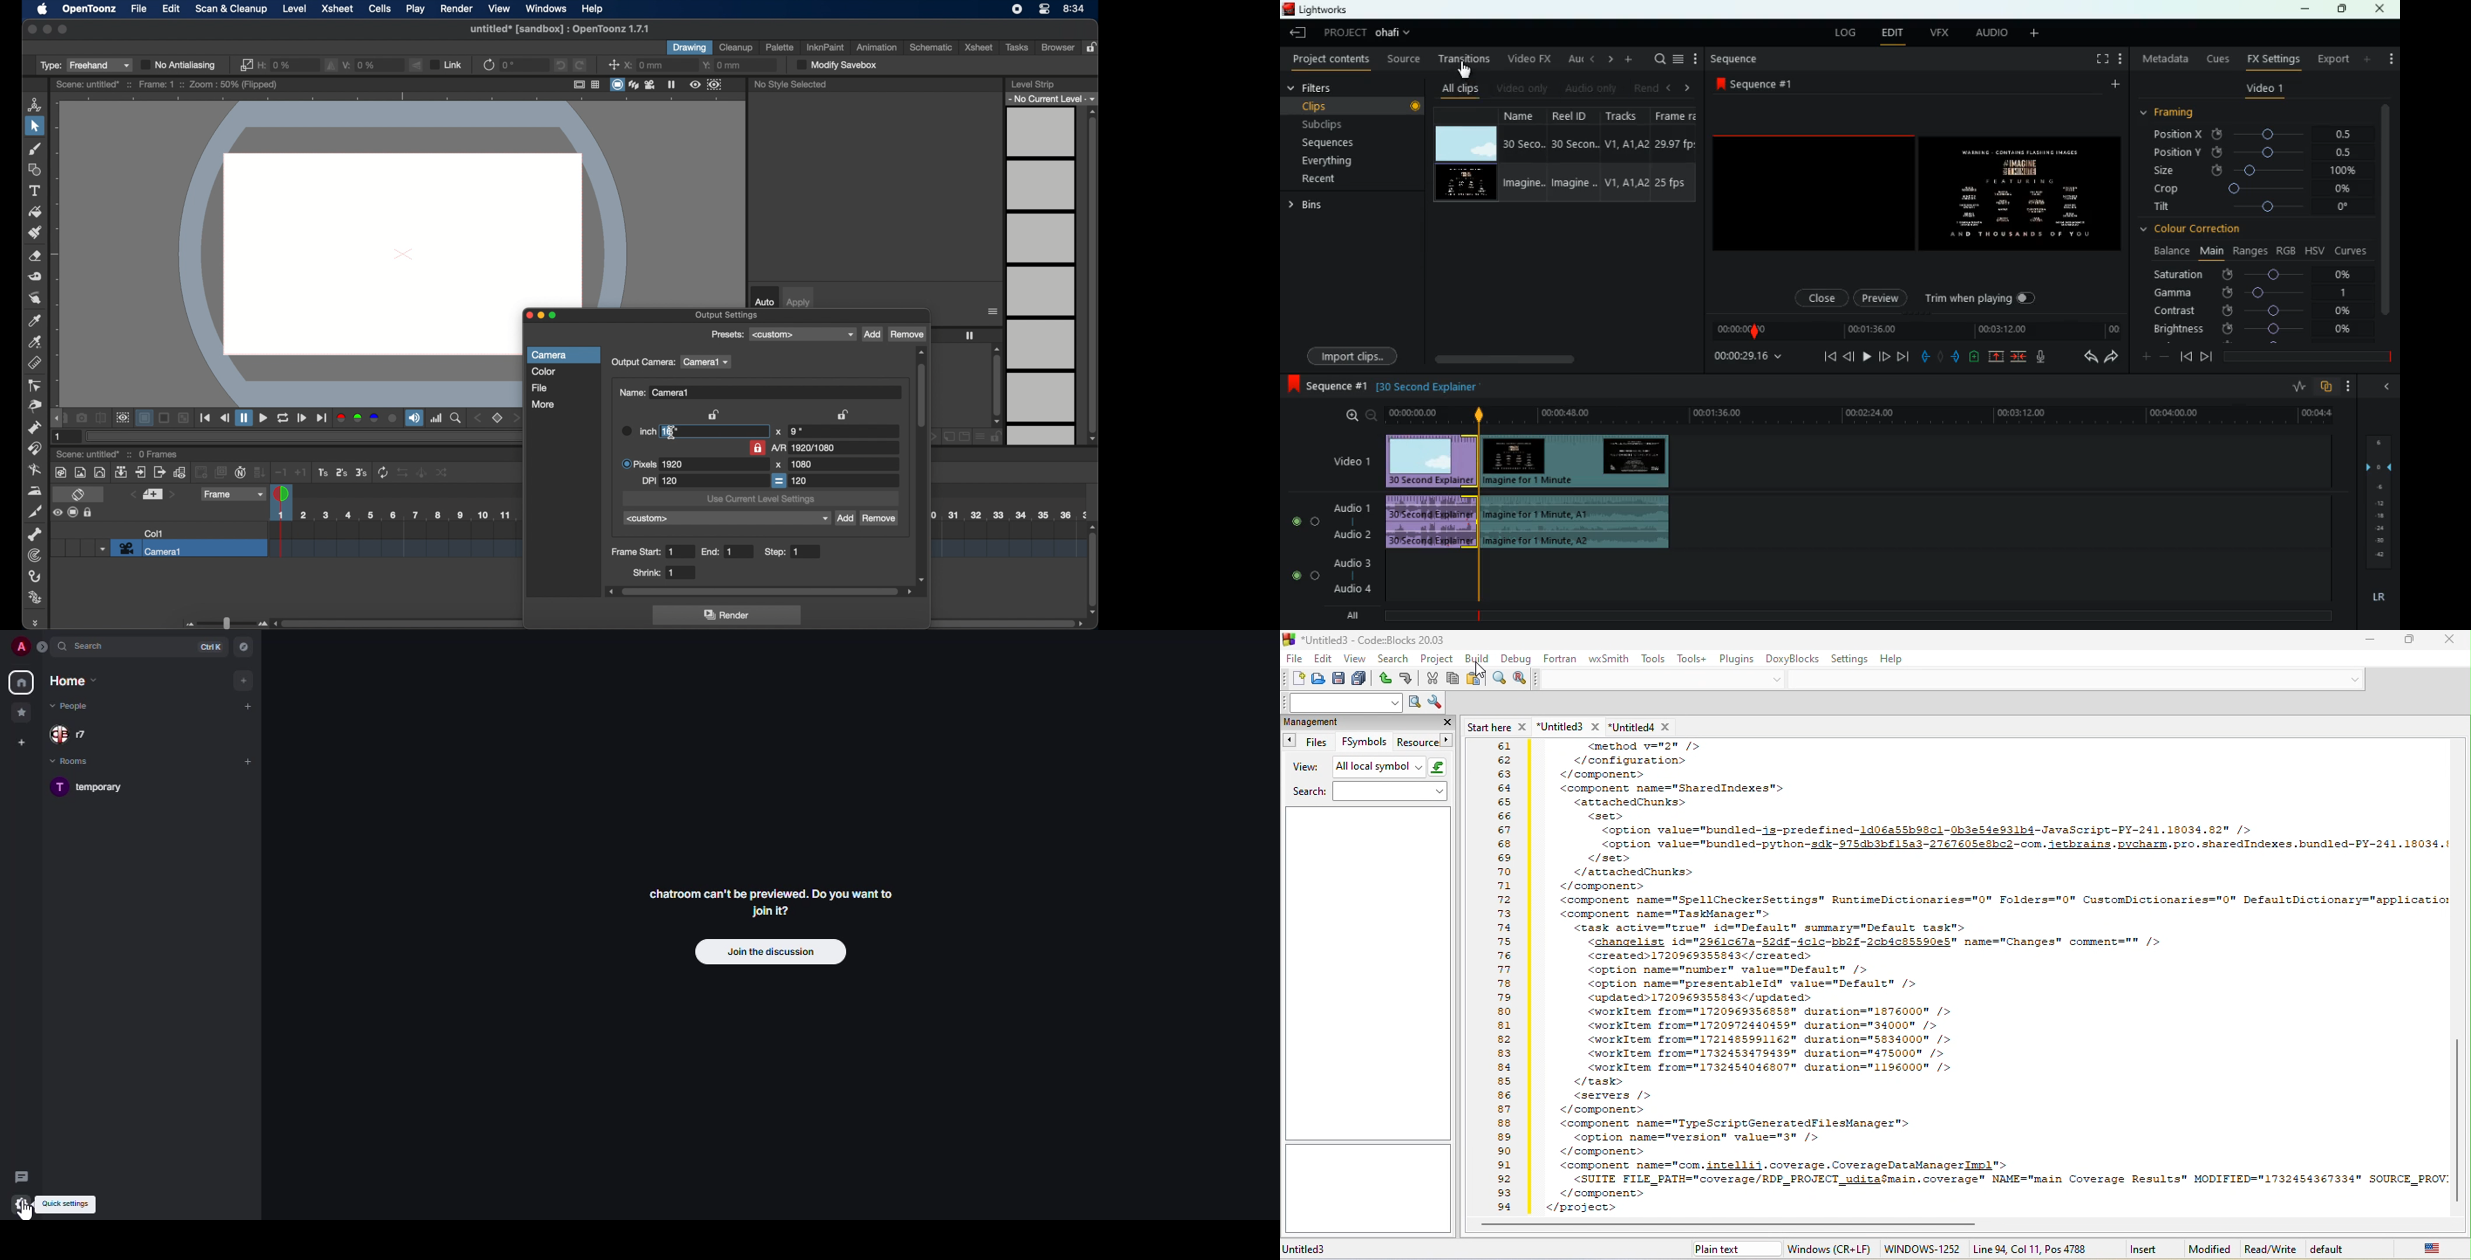 The height and width of the screenshot is (1260, 2492). Describe the element at coordinates (1516, 659) in the screenshot. I see `debug` at that location.